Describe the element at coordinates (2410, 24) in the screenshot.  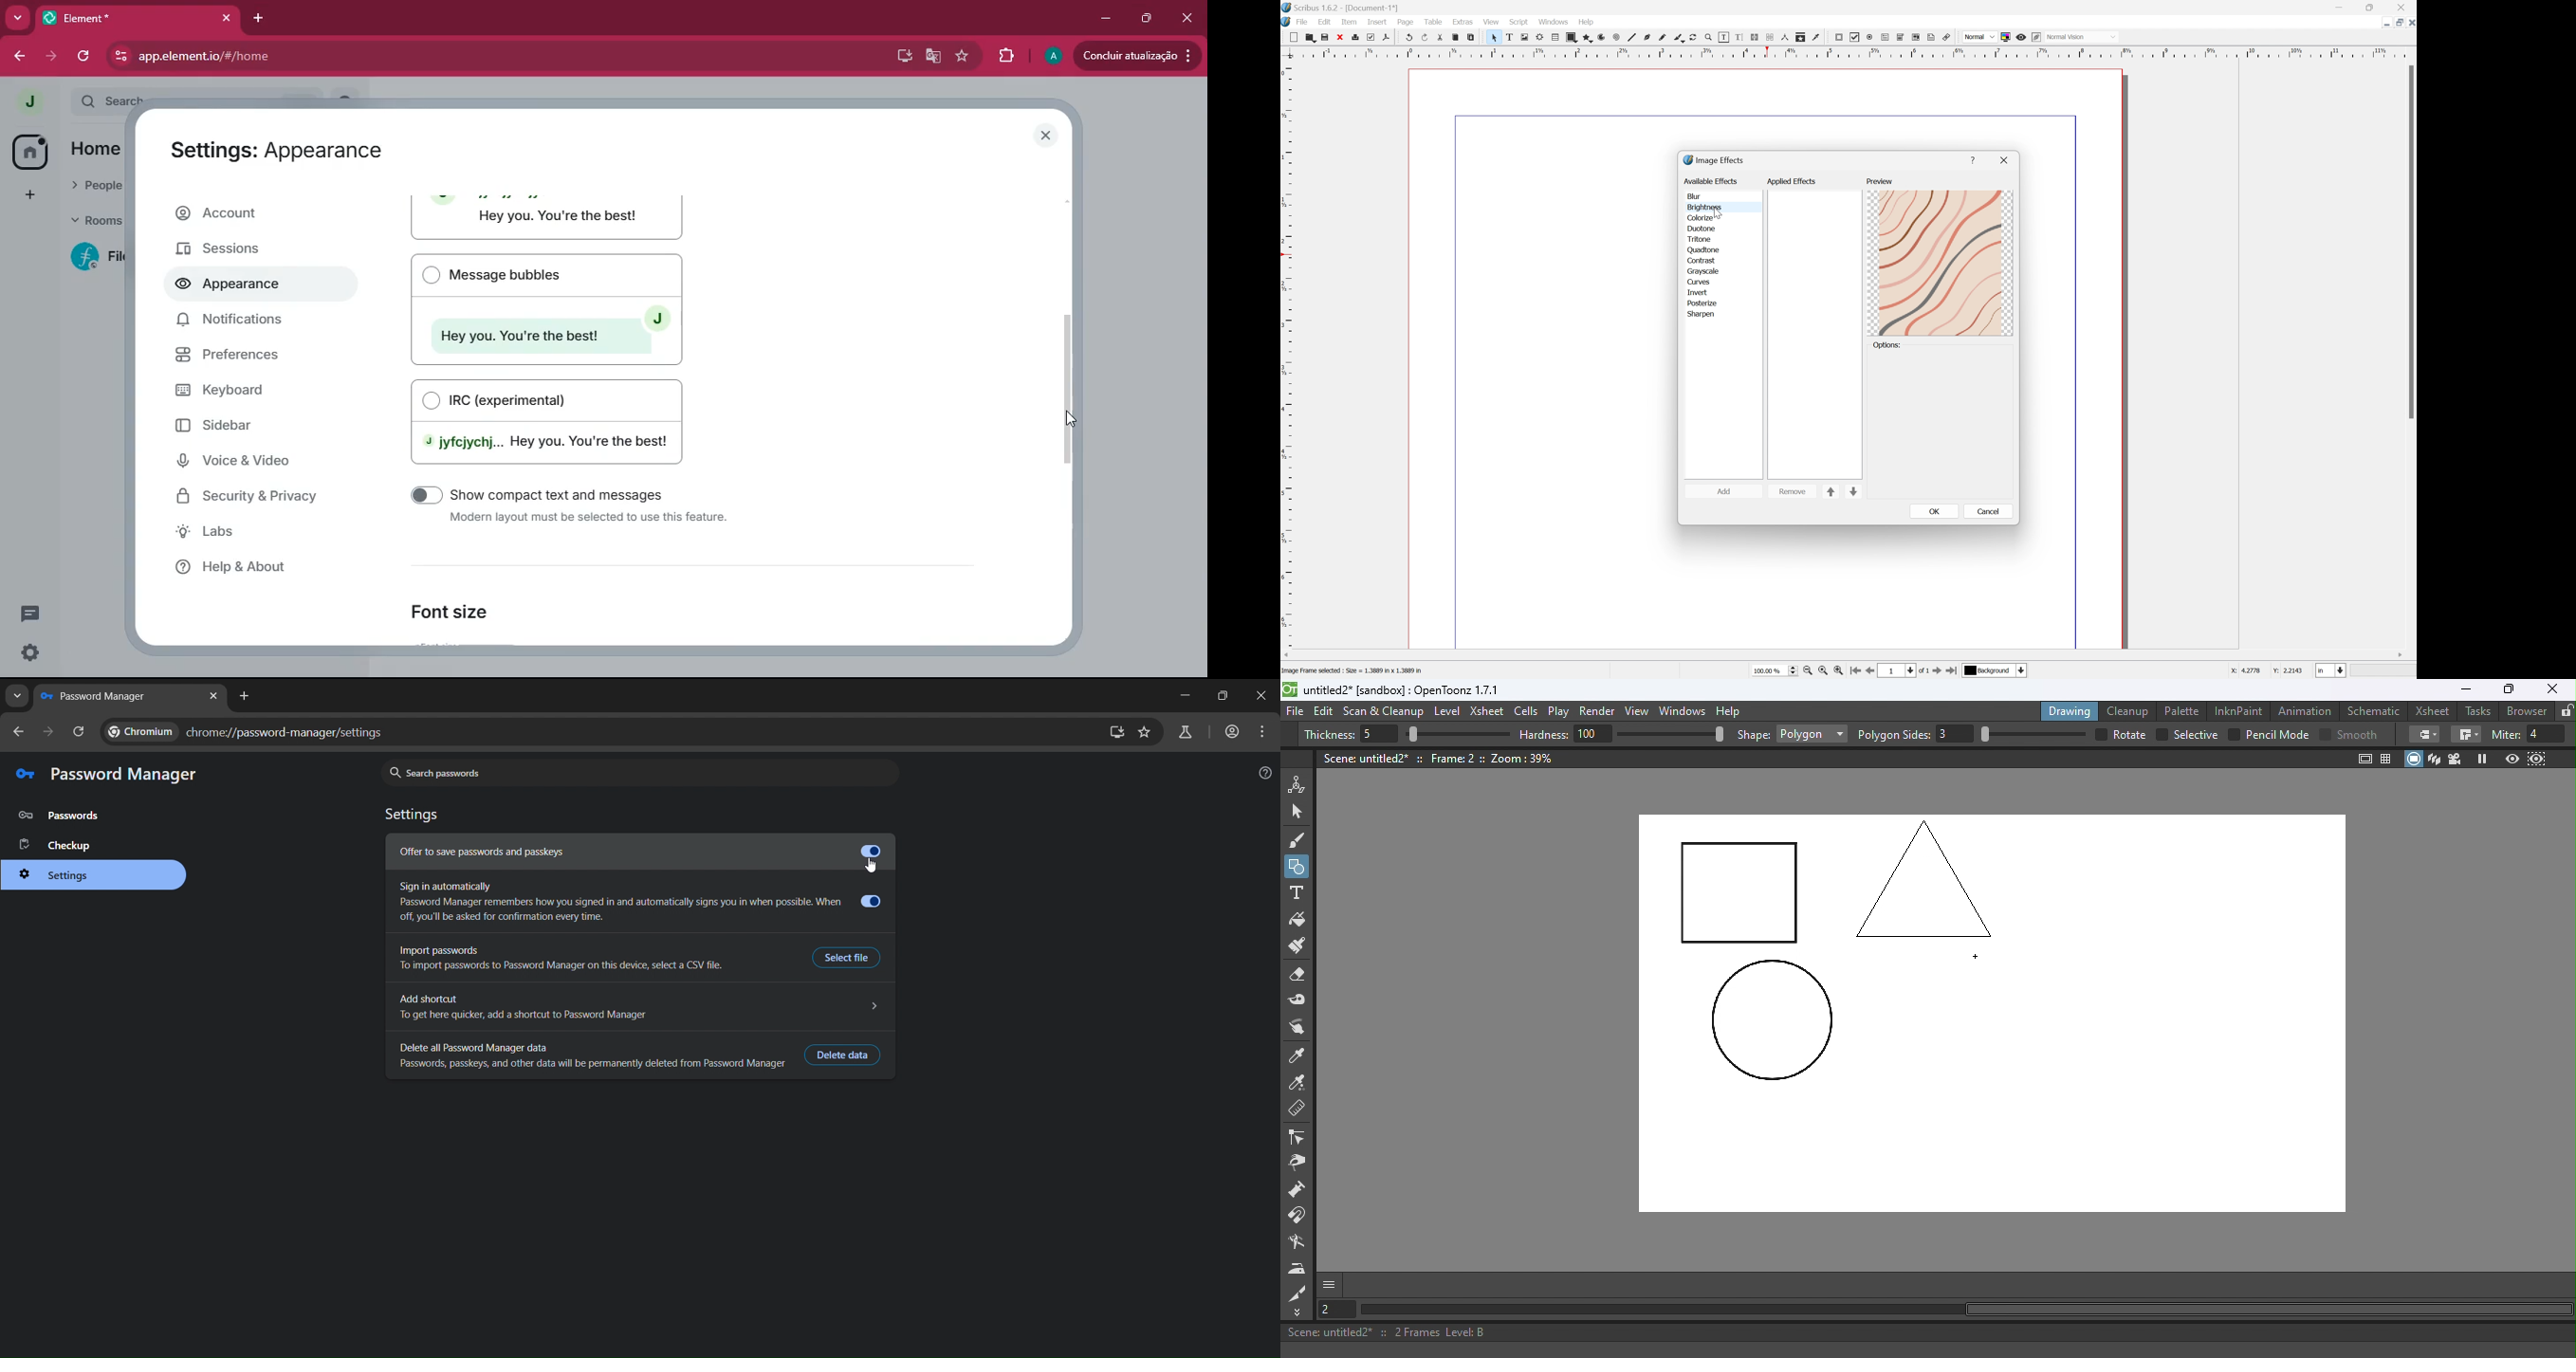
I see `Close` at that location.